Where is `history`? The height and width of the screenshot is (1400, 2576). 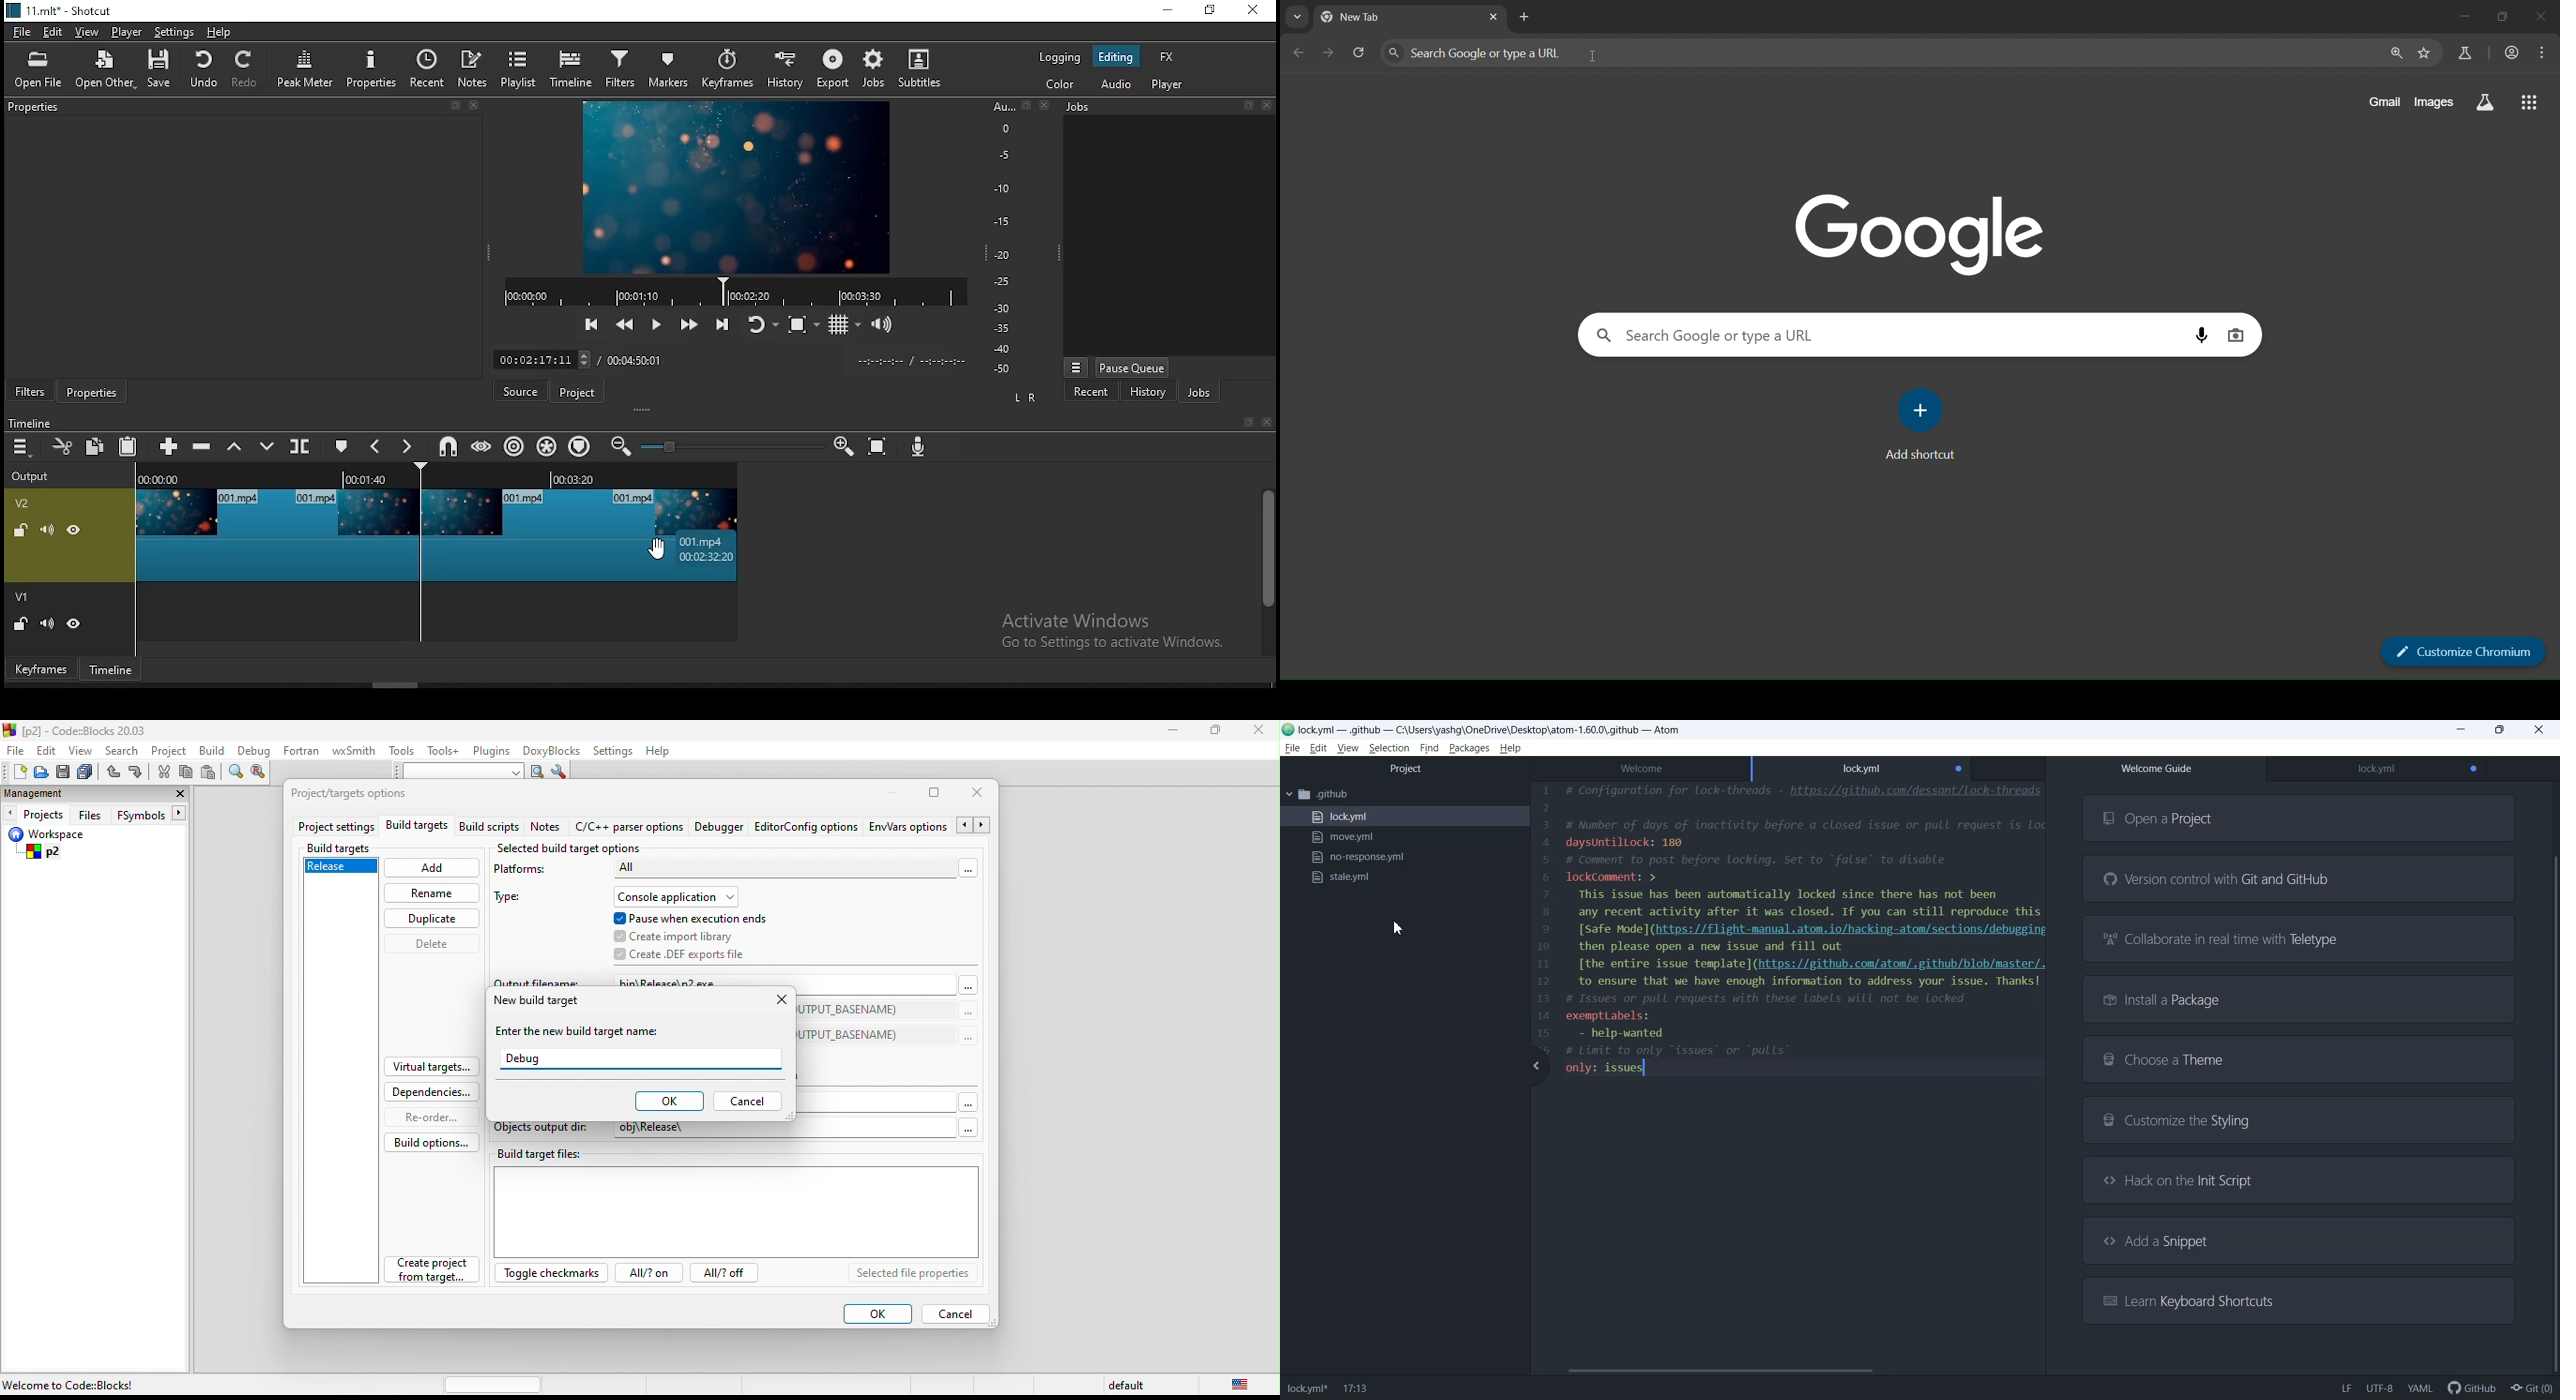 history is located at coordinates (790, 70).